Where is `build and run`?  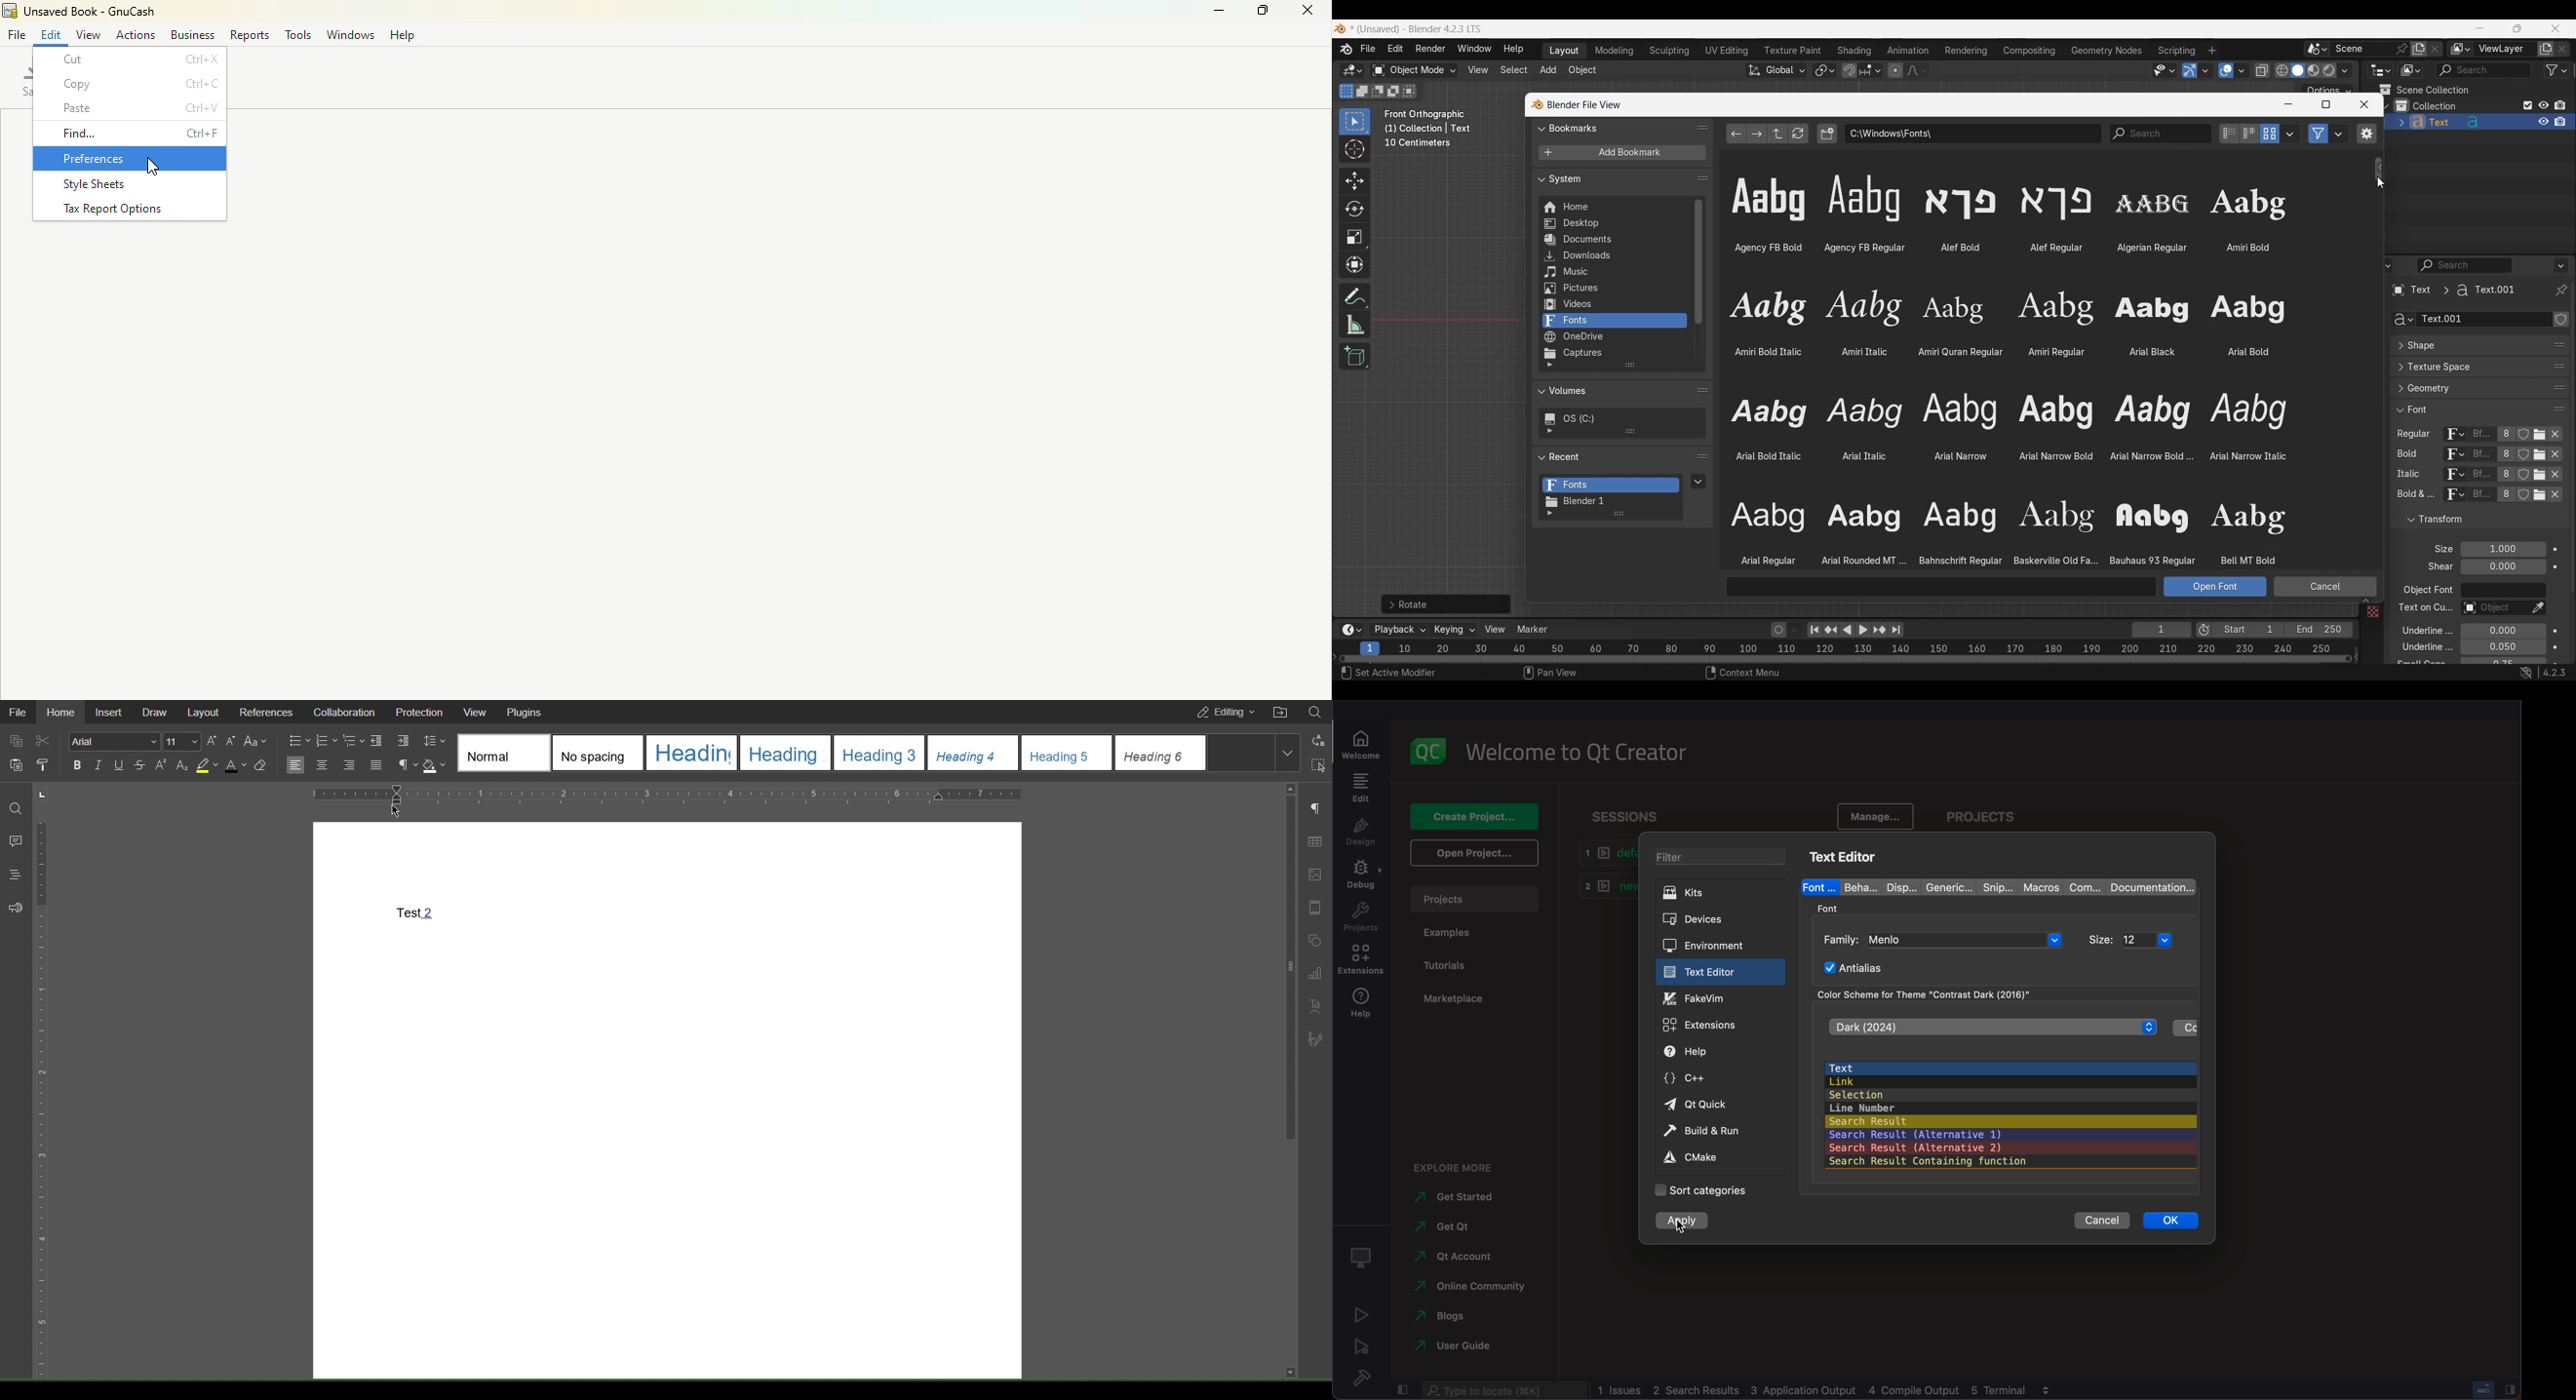 build and run is located at coordinates (1720, 1130).